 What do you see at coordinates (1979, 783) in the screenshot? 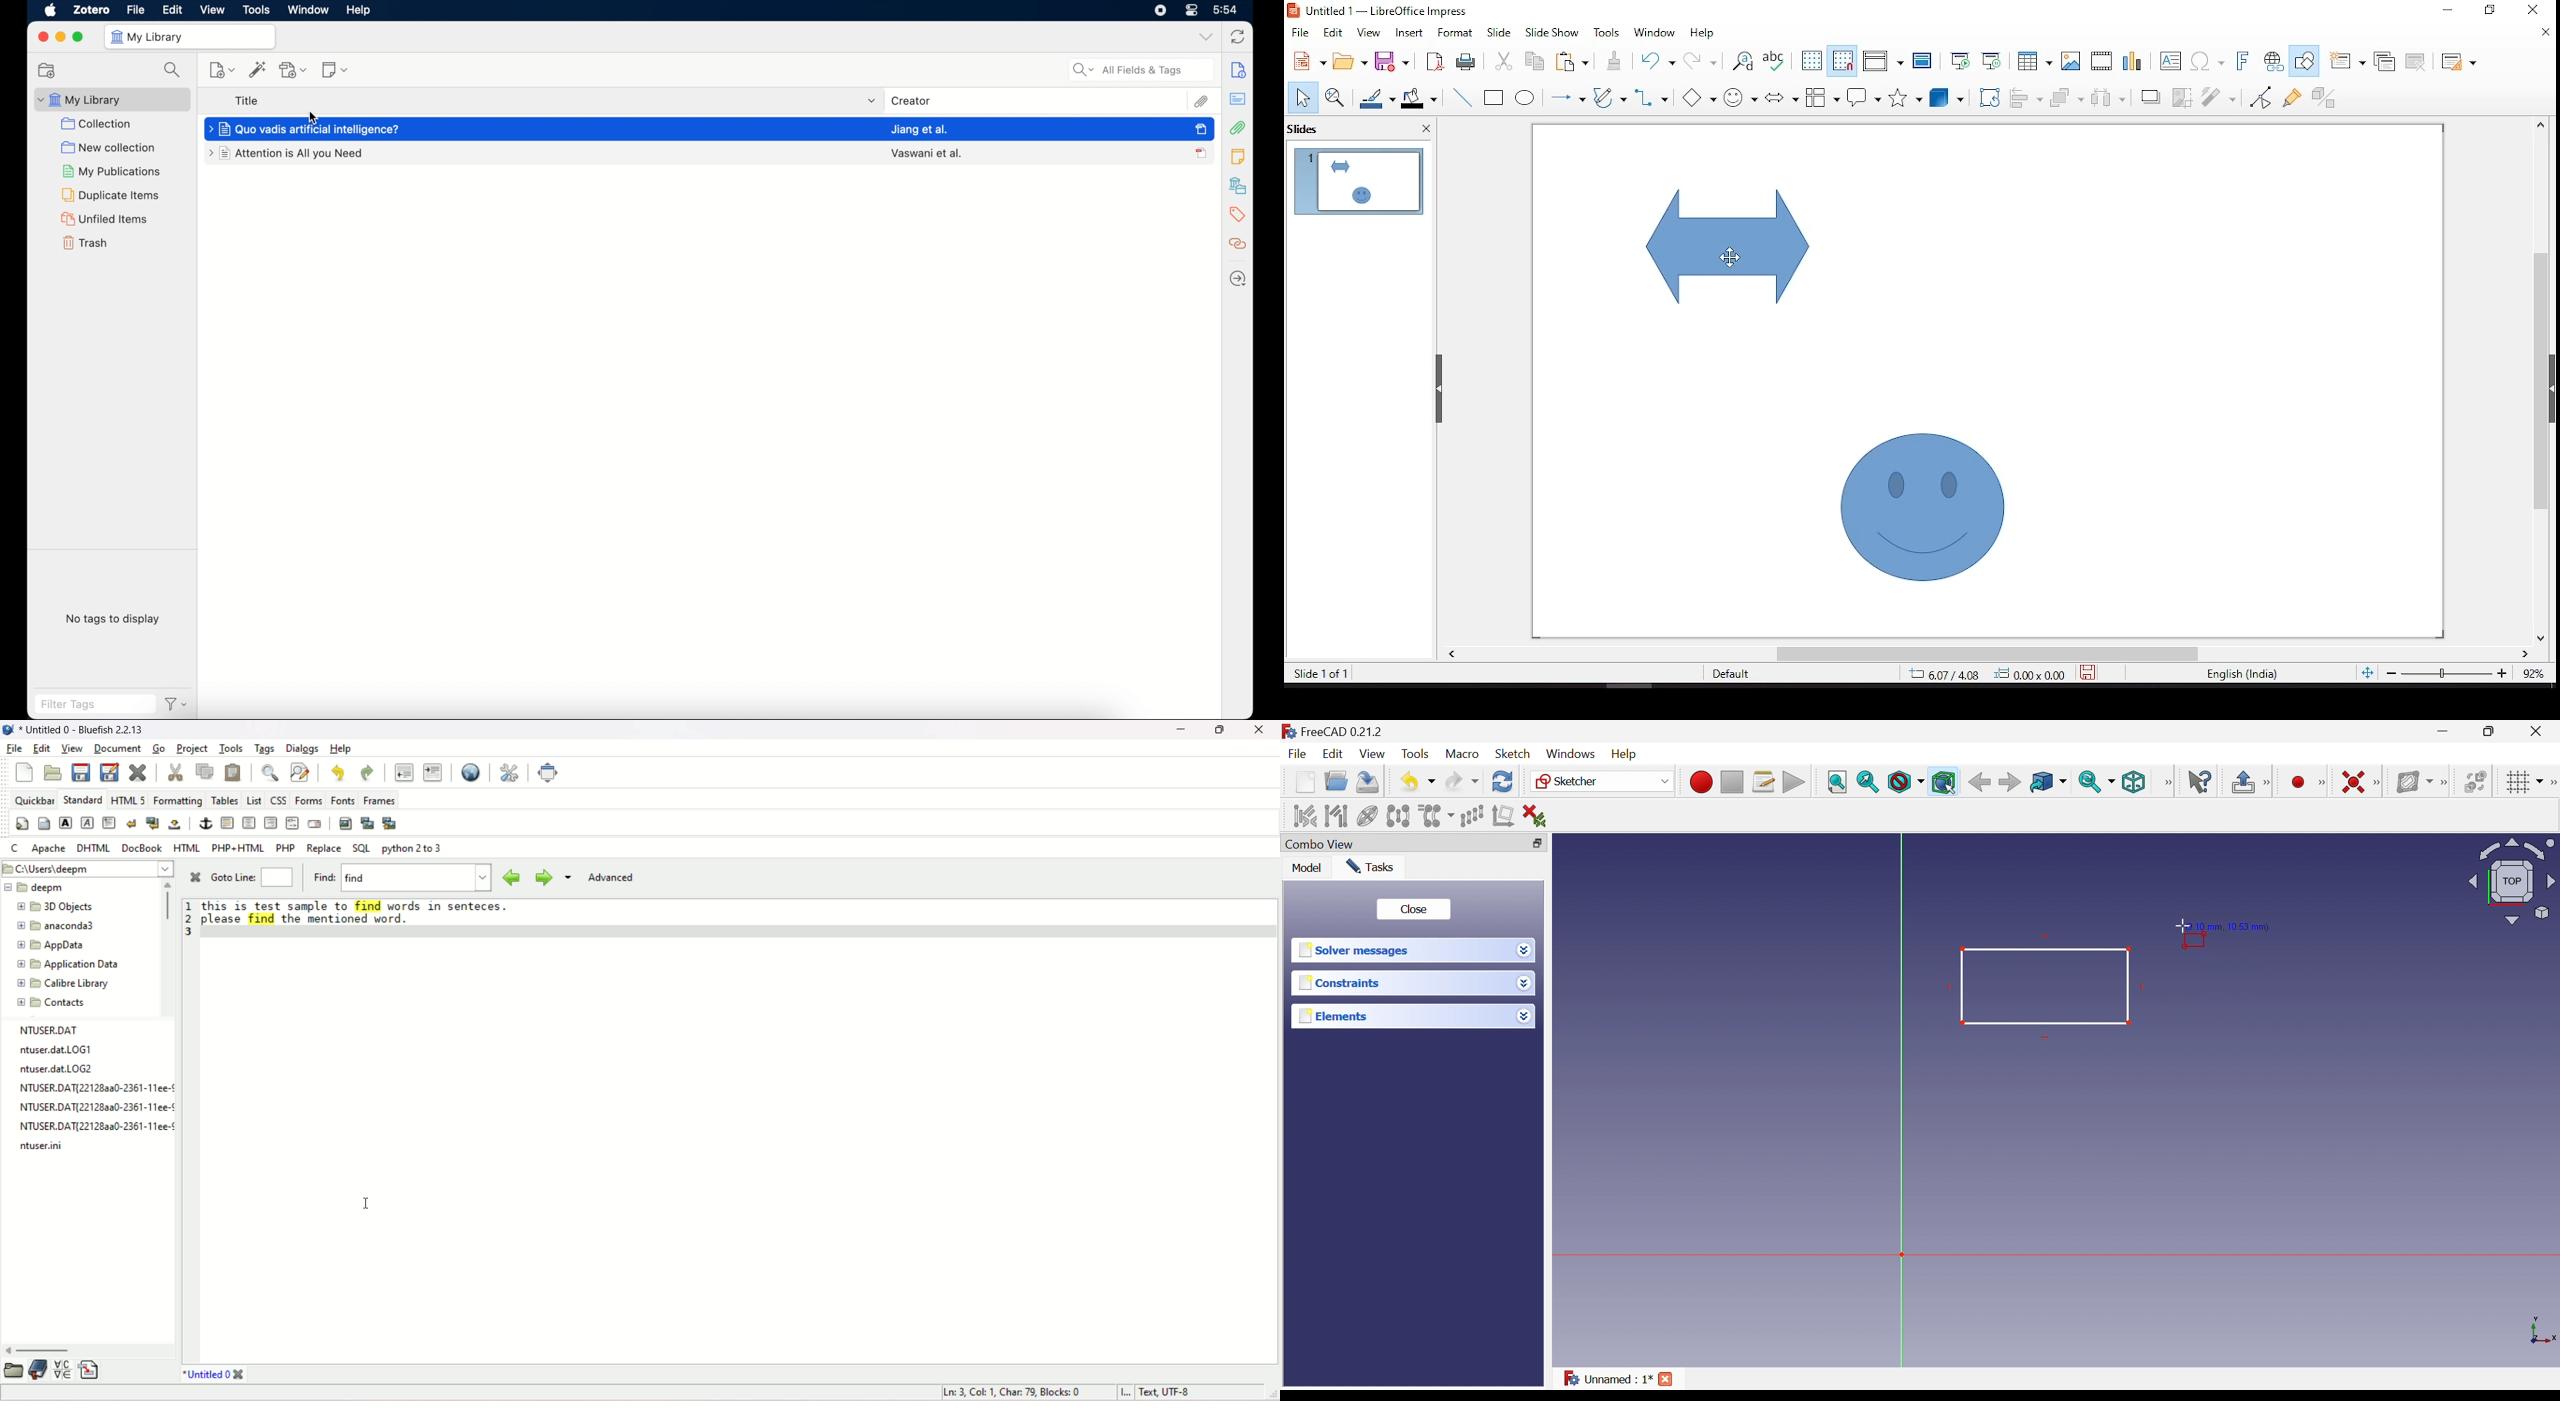
I see `Back` at bounding box center [1979, 783].